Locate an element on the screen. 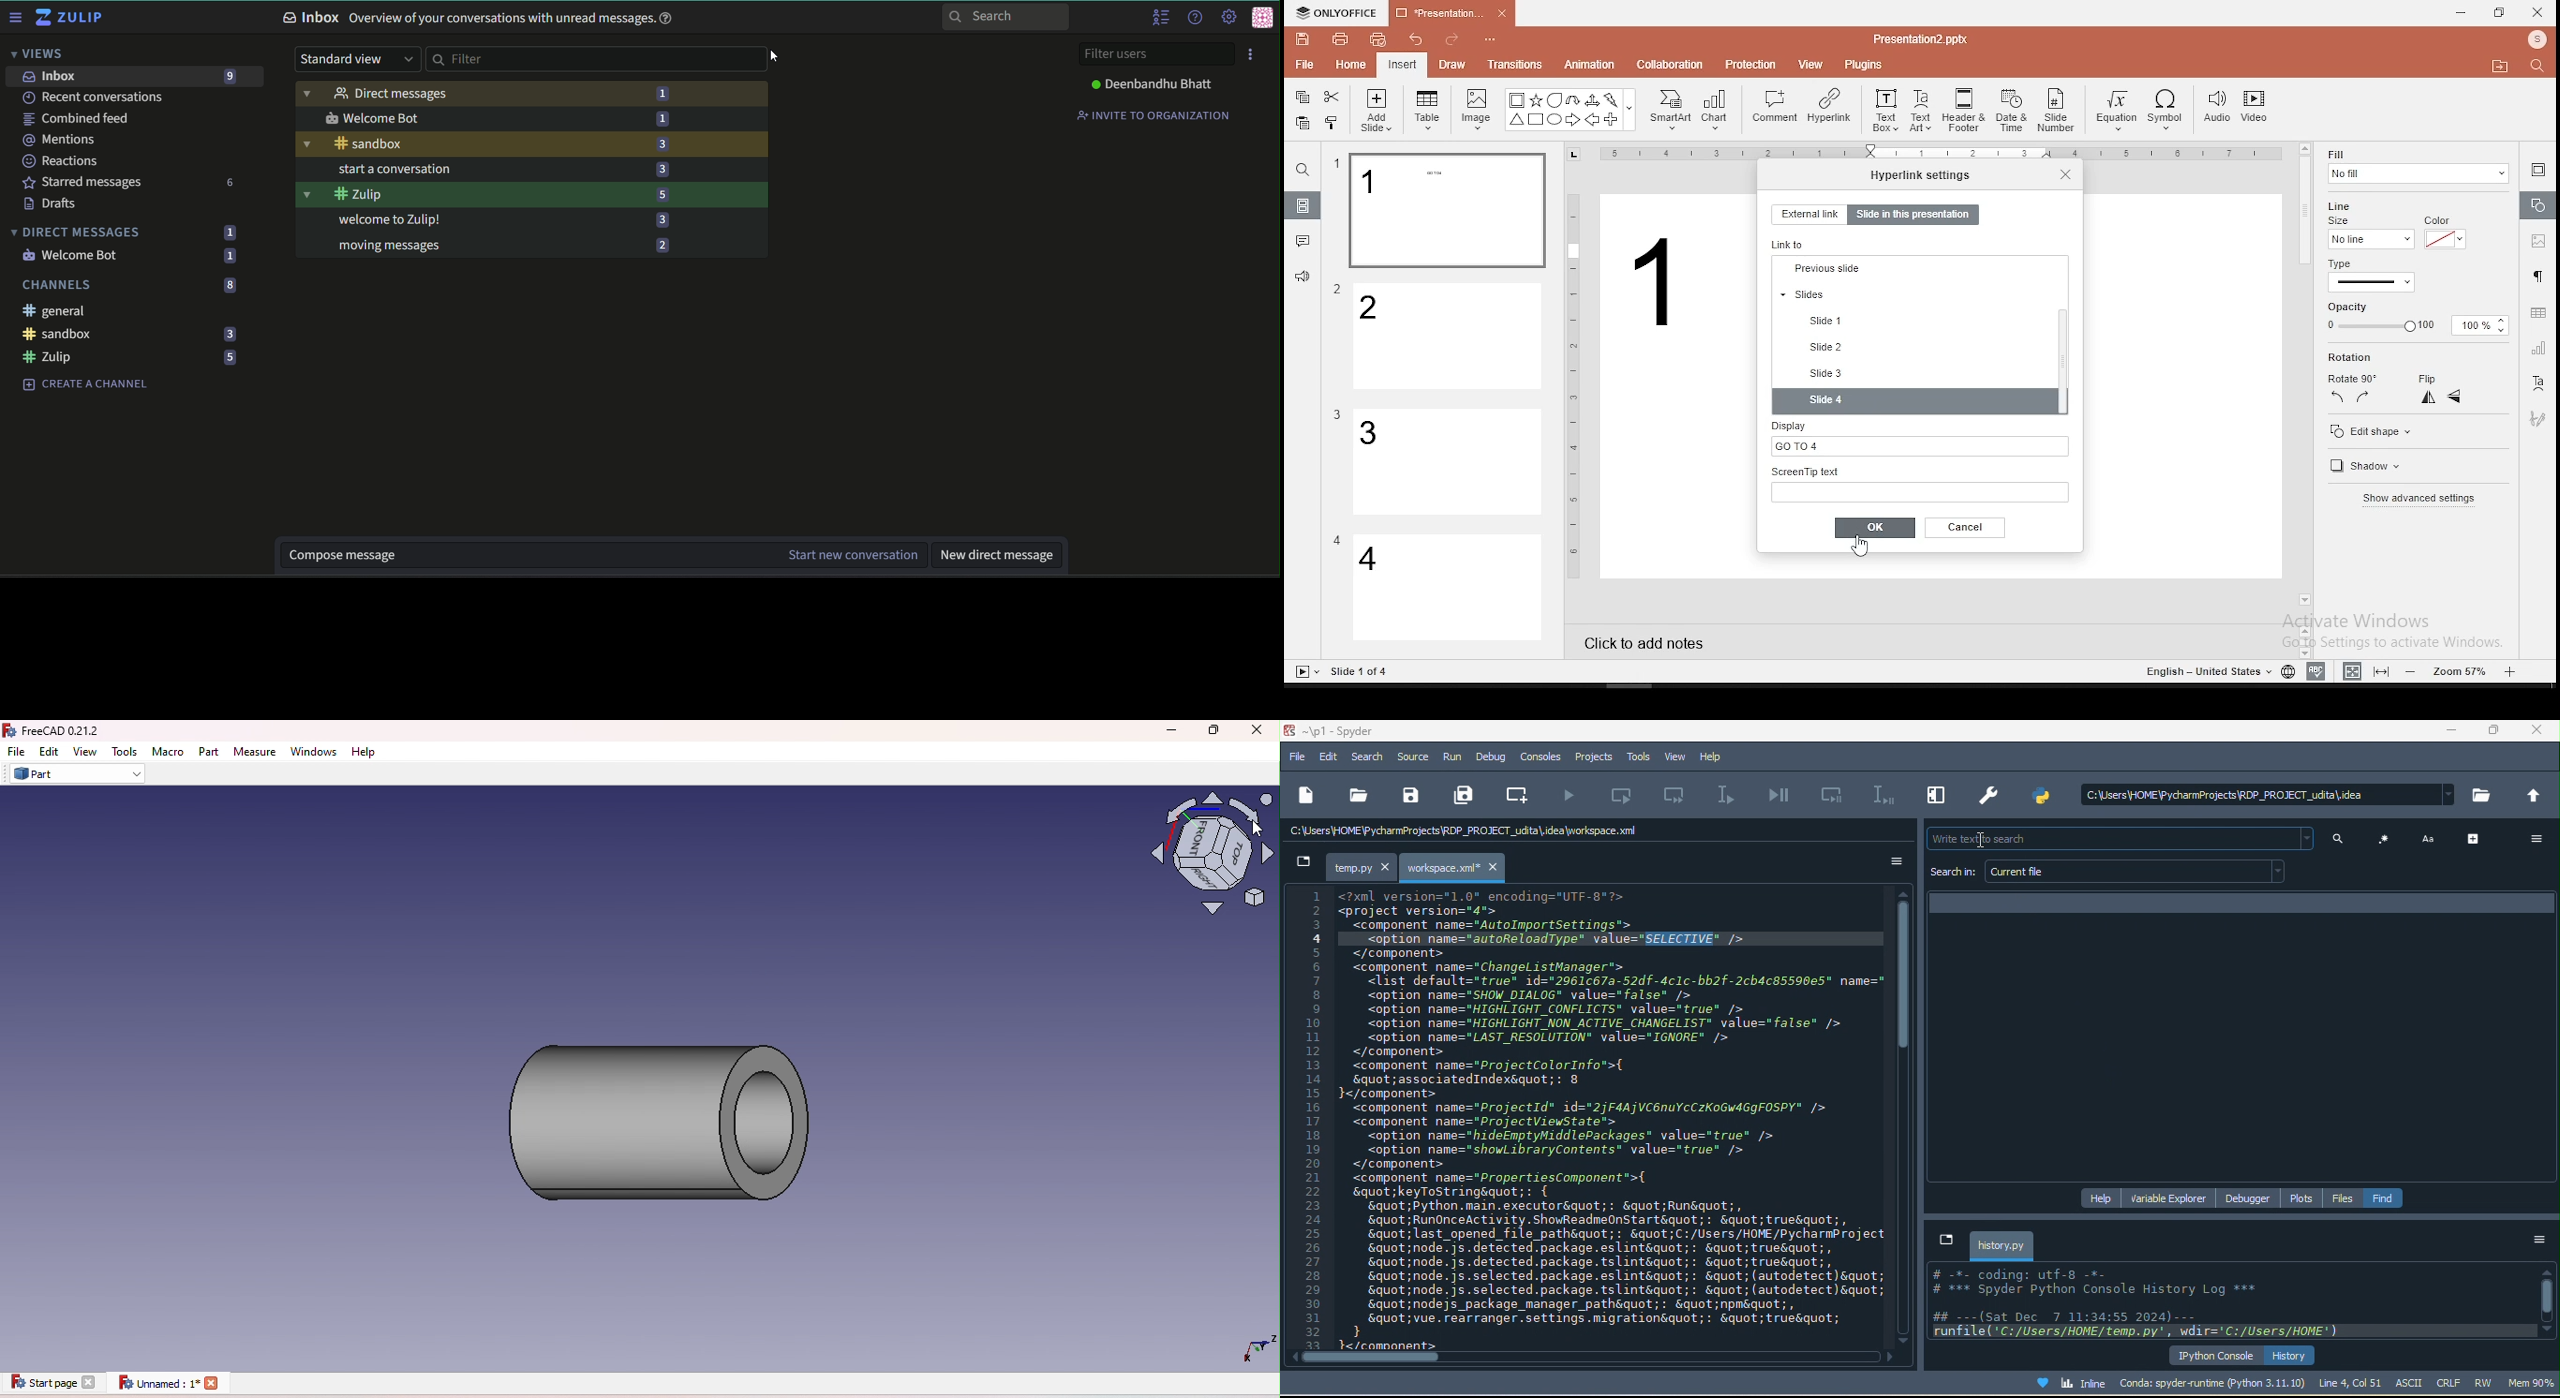 This screenshot has width=2576, height=1400. Direct messages is located at coordinates (471, 94).